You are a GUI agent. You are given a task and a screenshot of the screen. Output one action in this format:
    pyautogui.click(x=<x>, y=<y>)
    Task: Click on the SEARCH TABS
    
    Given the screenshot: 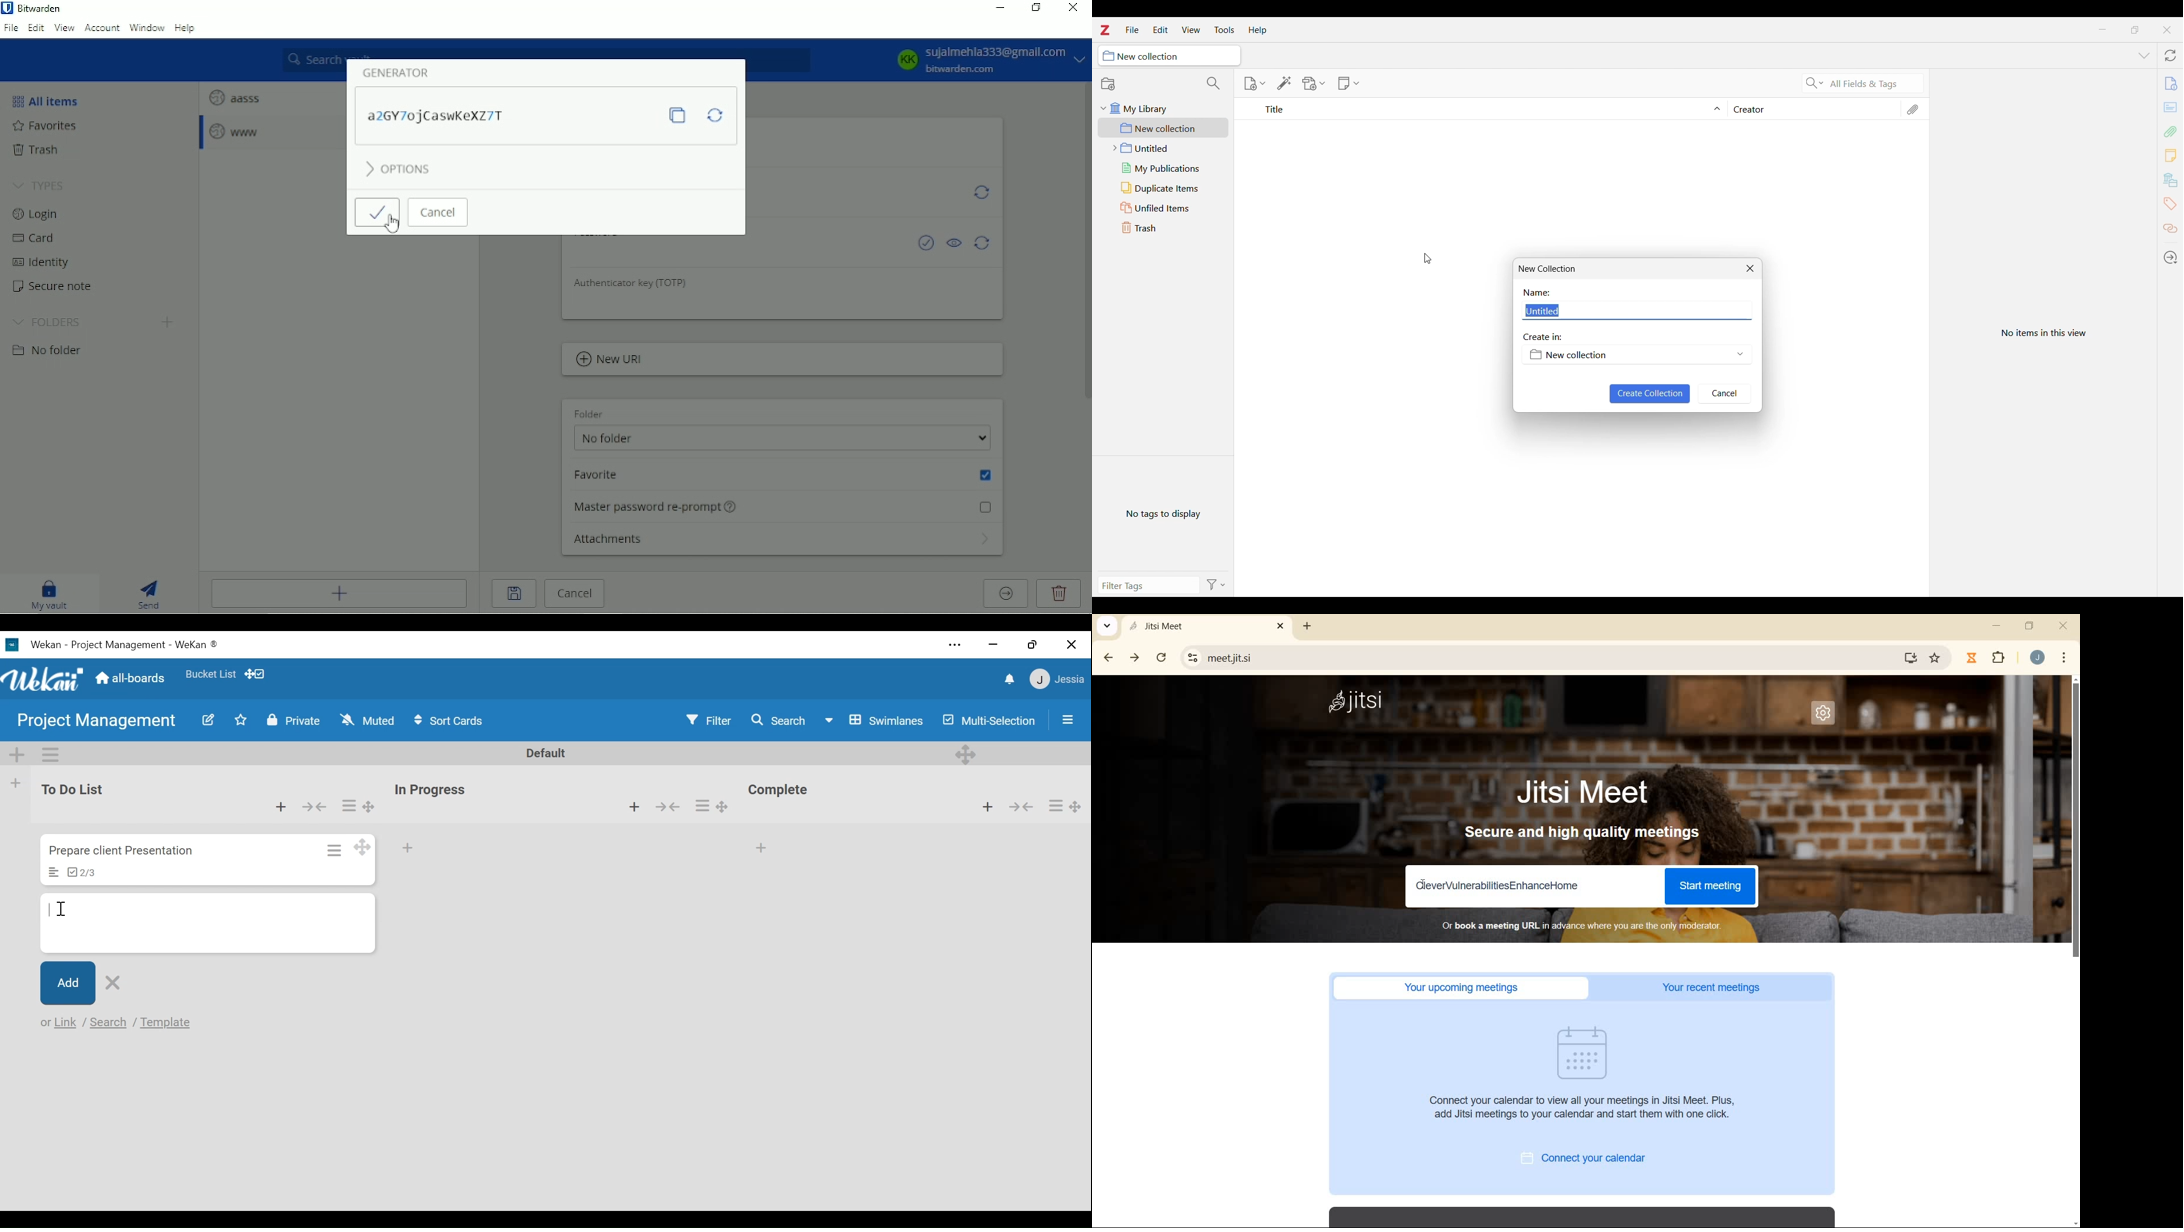 What is the action you would take?
    pyautogui.click(x=1105, y=626)
    